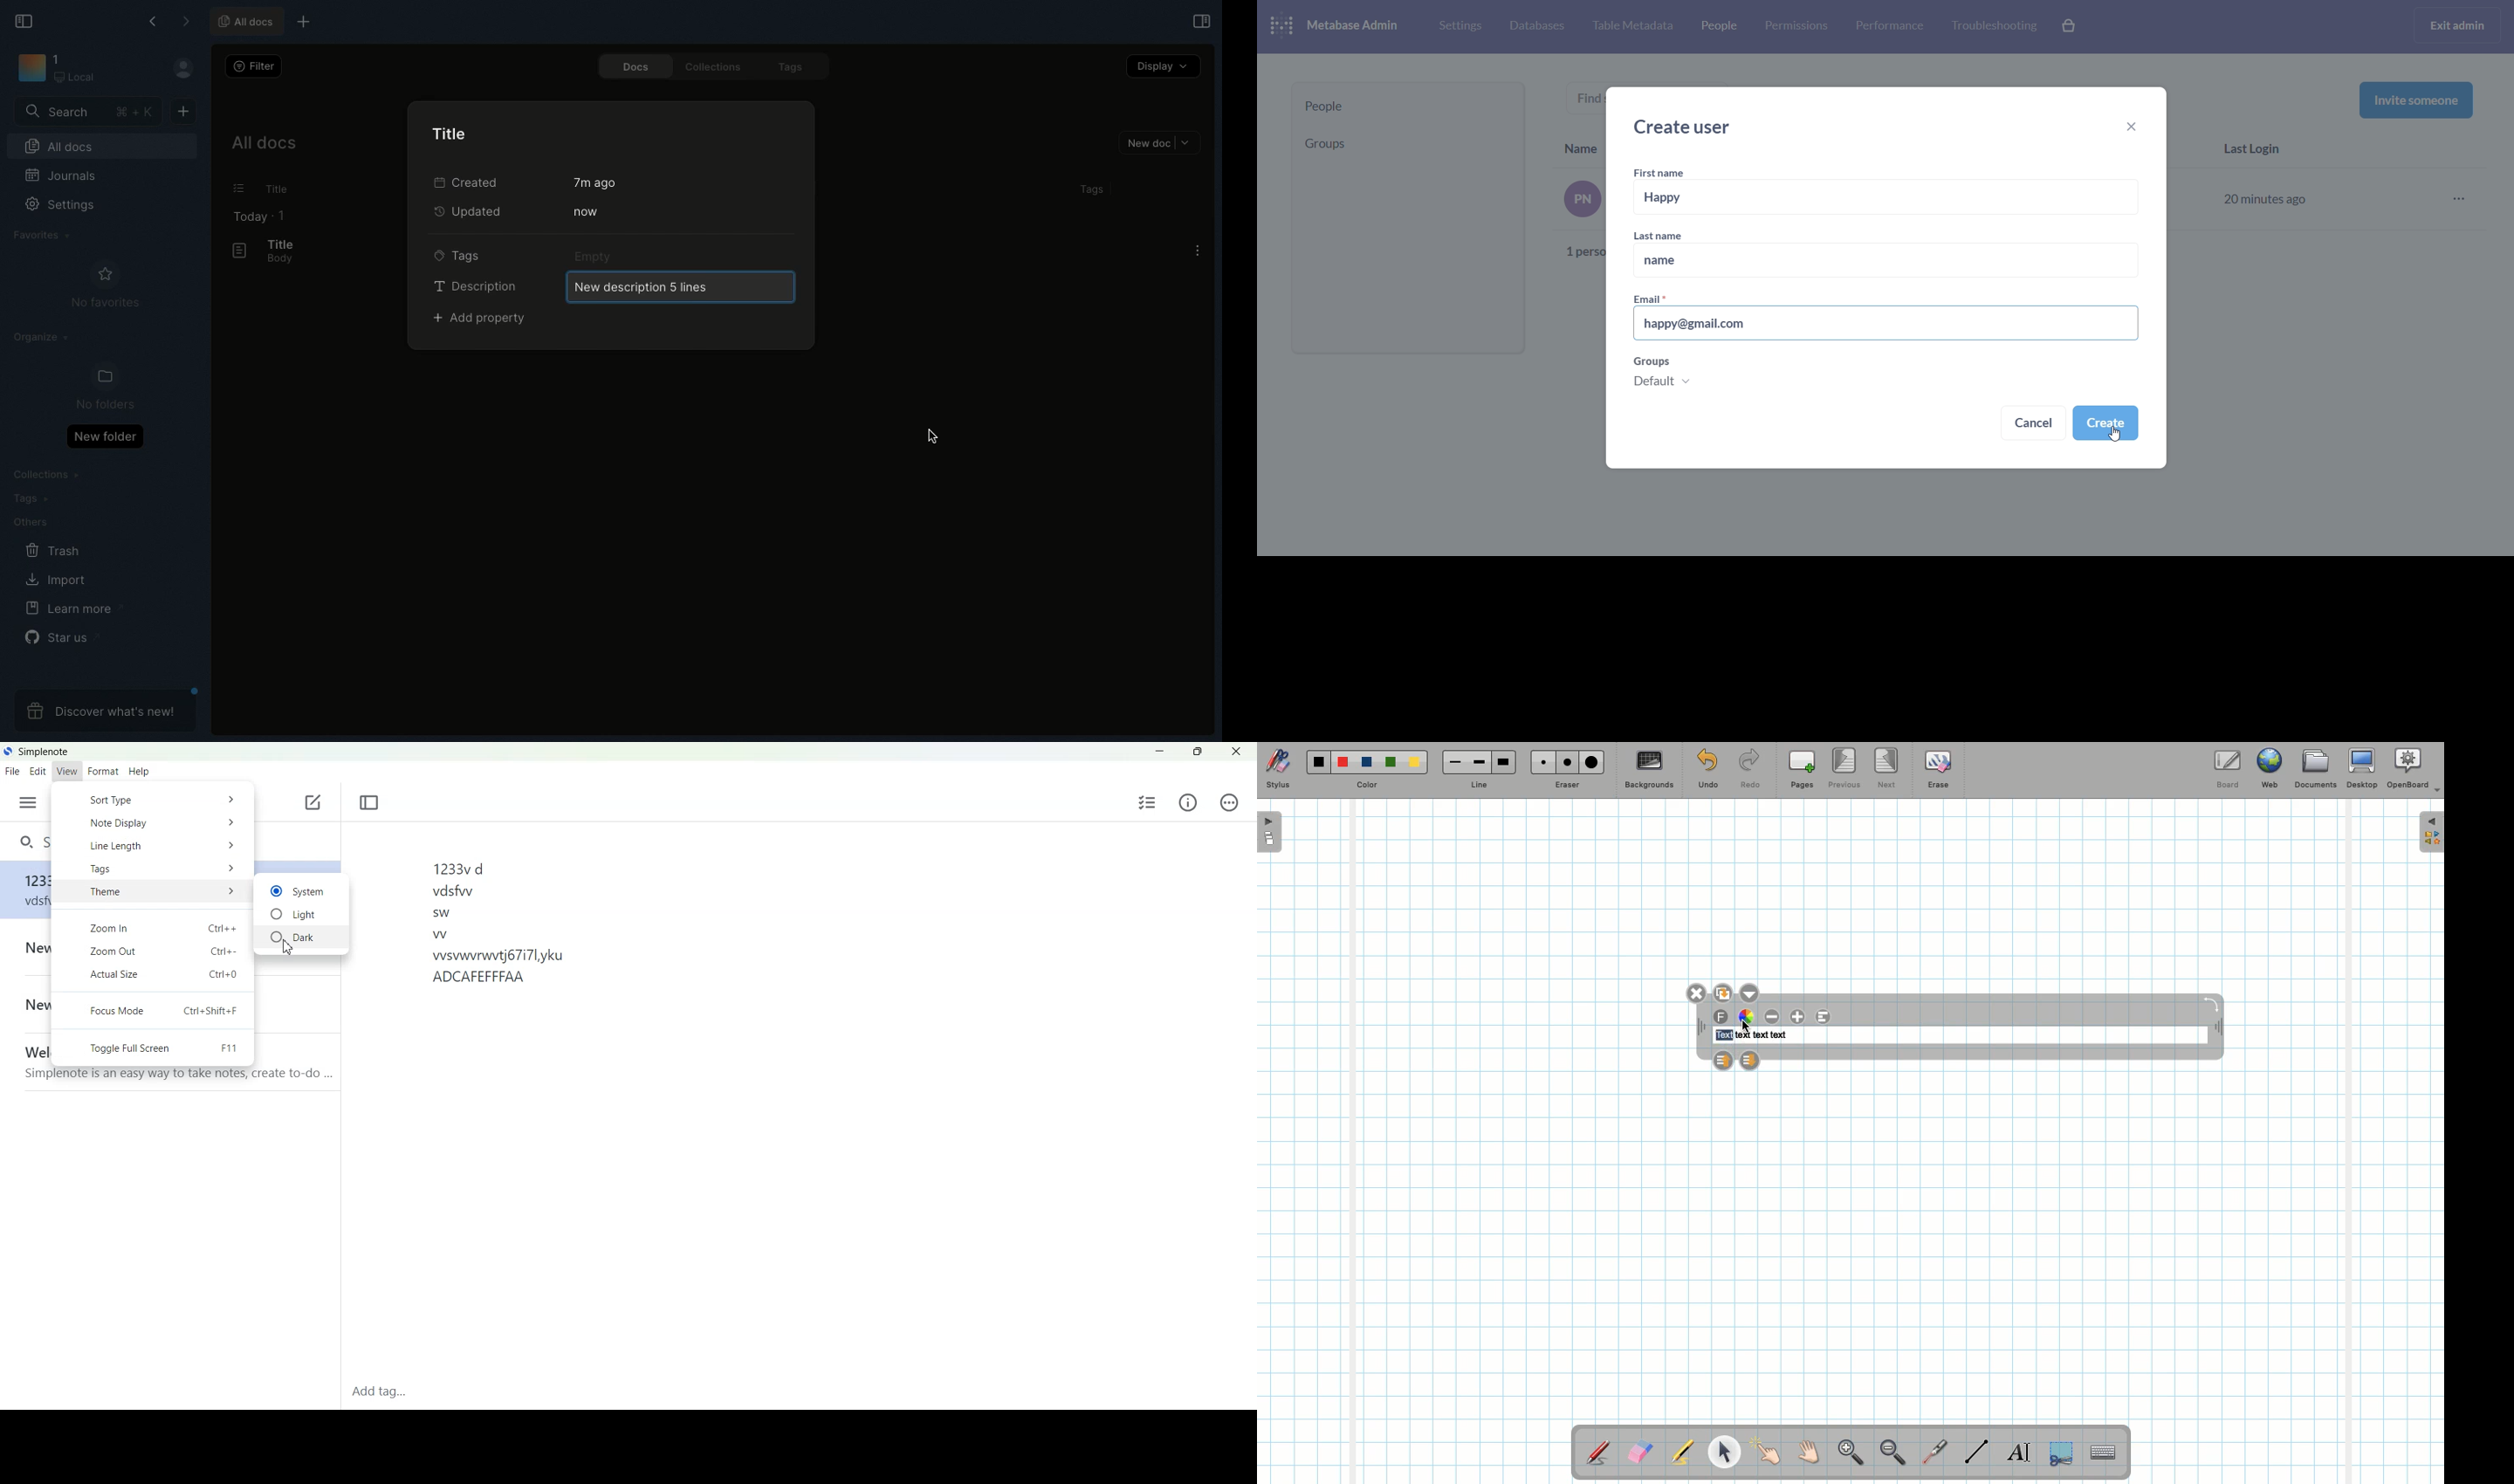 This screenshot has height=1484, width=2520. I want to click on New doc, so click(1160, 144).